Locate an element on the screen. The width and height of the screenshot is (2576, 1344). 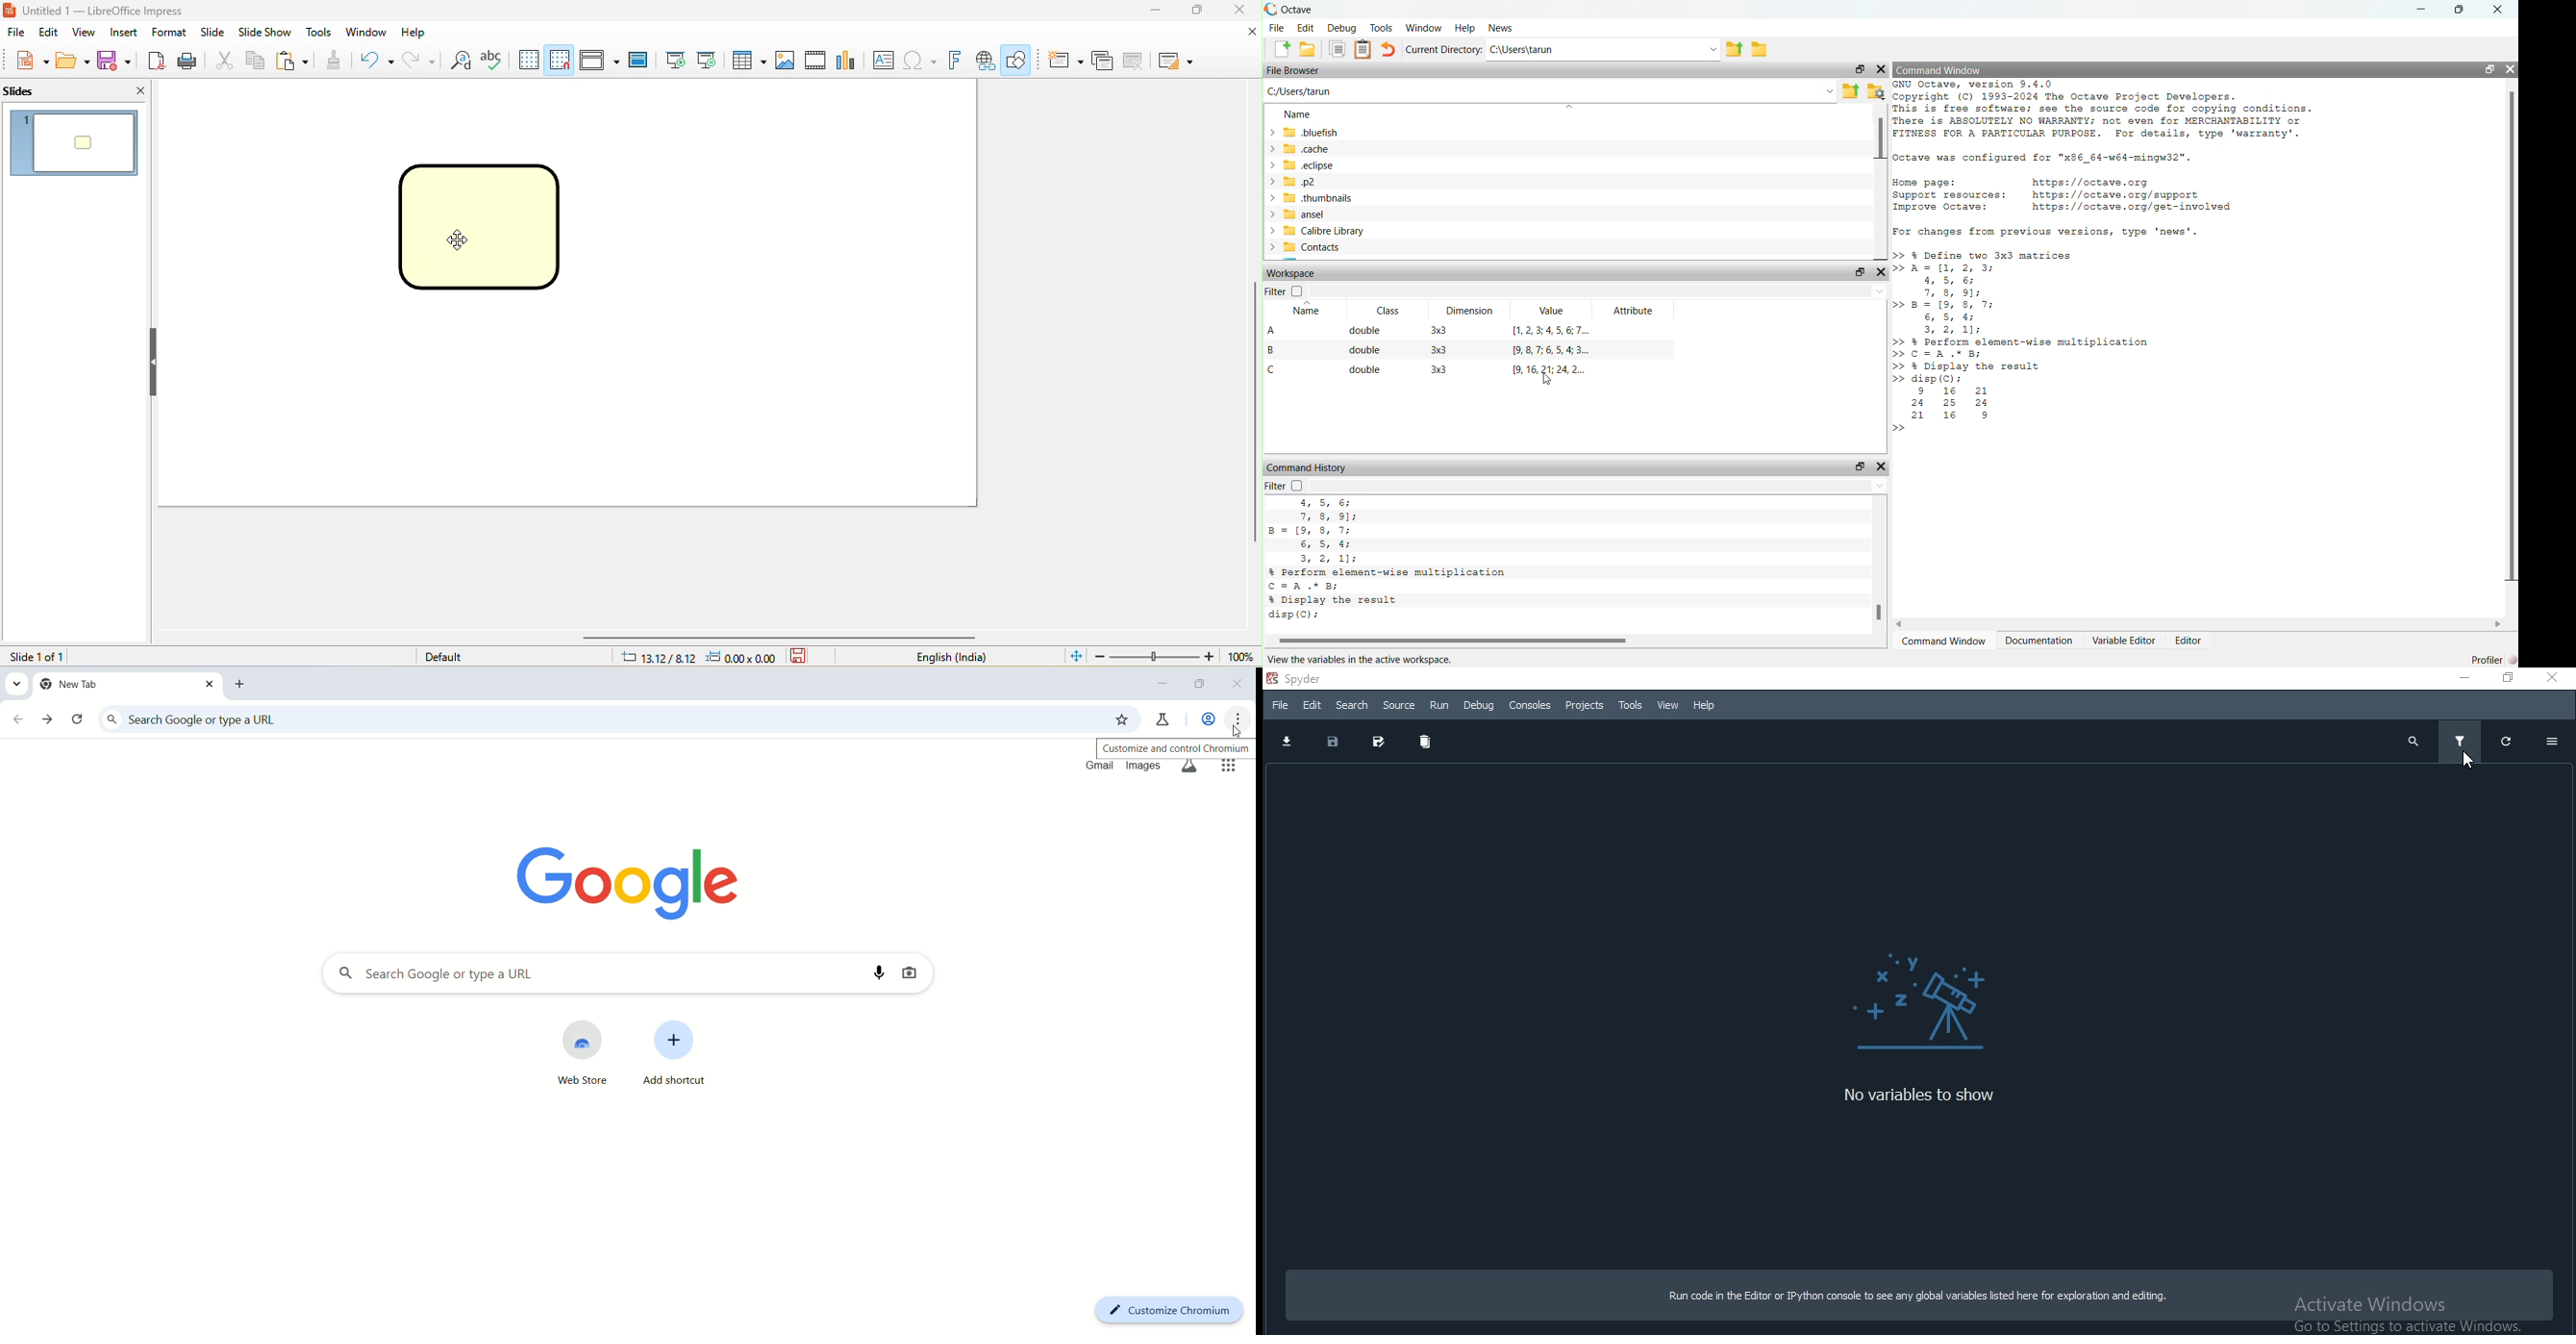
insert is located at coordinates (127, 32).